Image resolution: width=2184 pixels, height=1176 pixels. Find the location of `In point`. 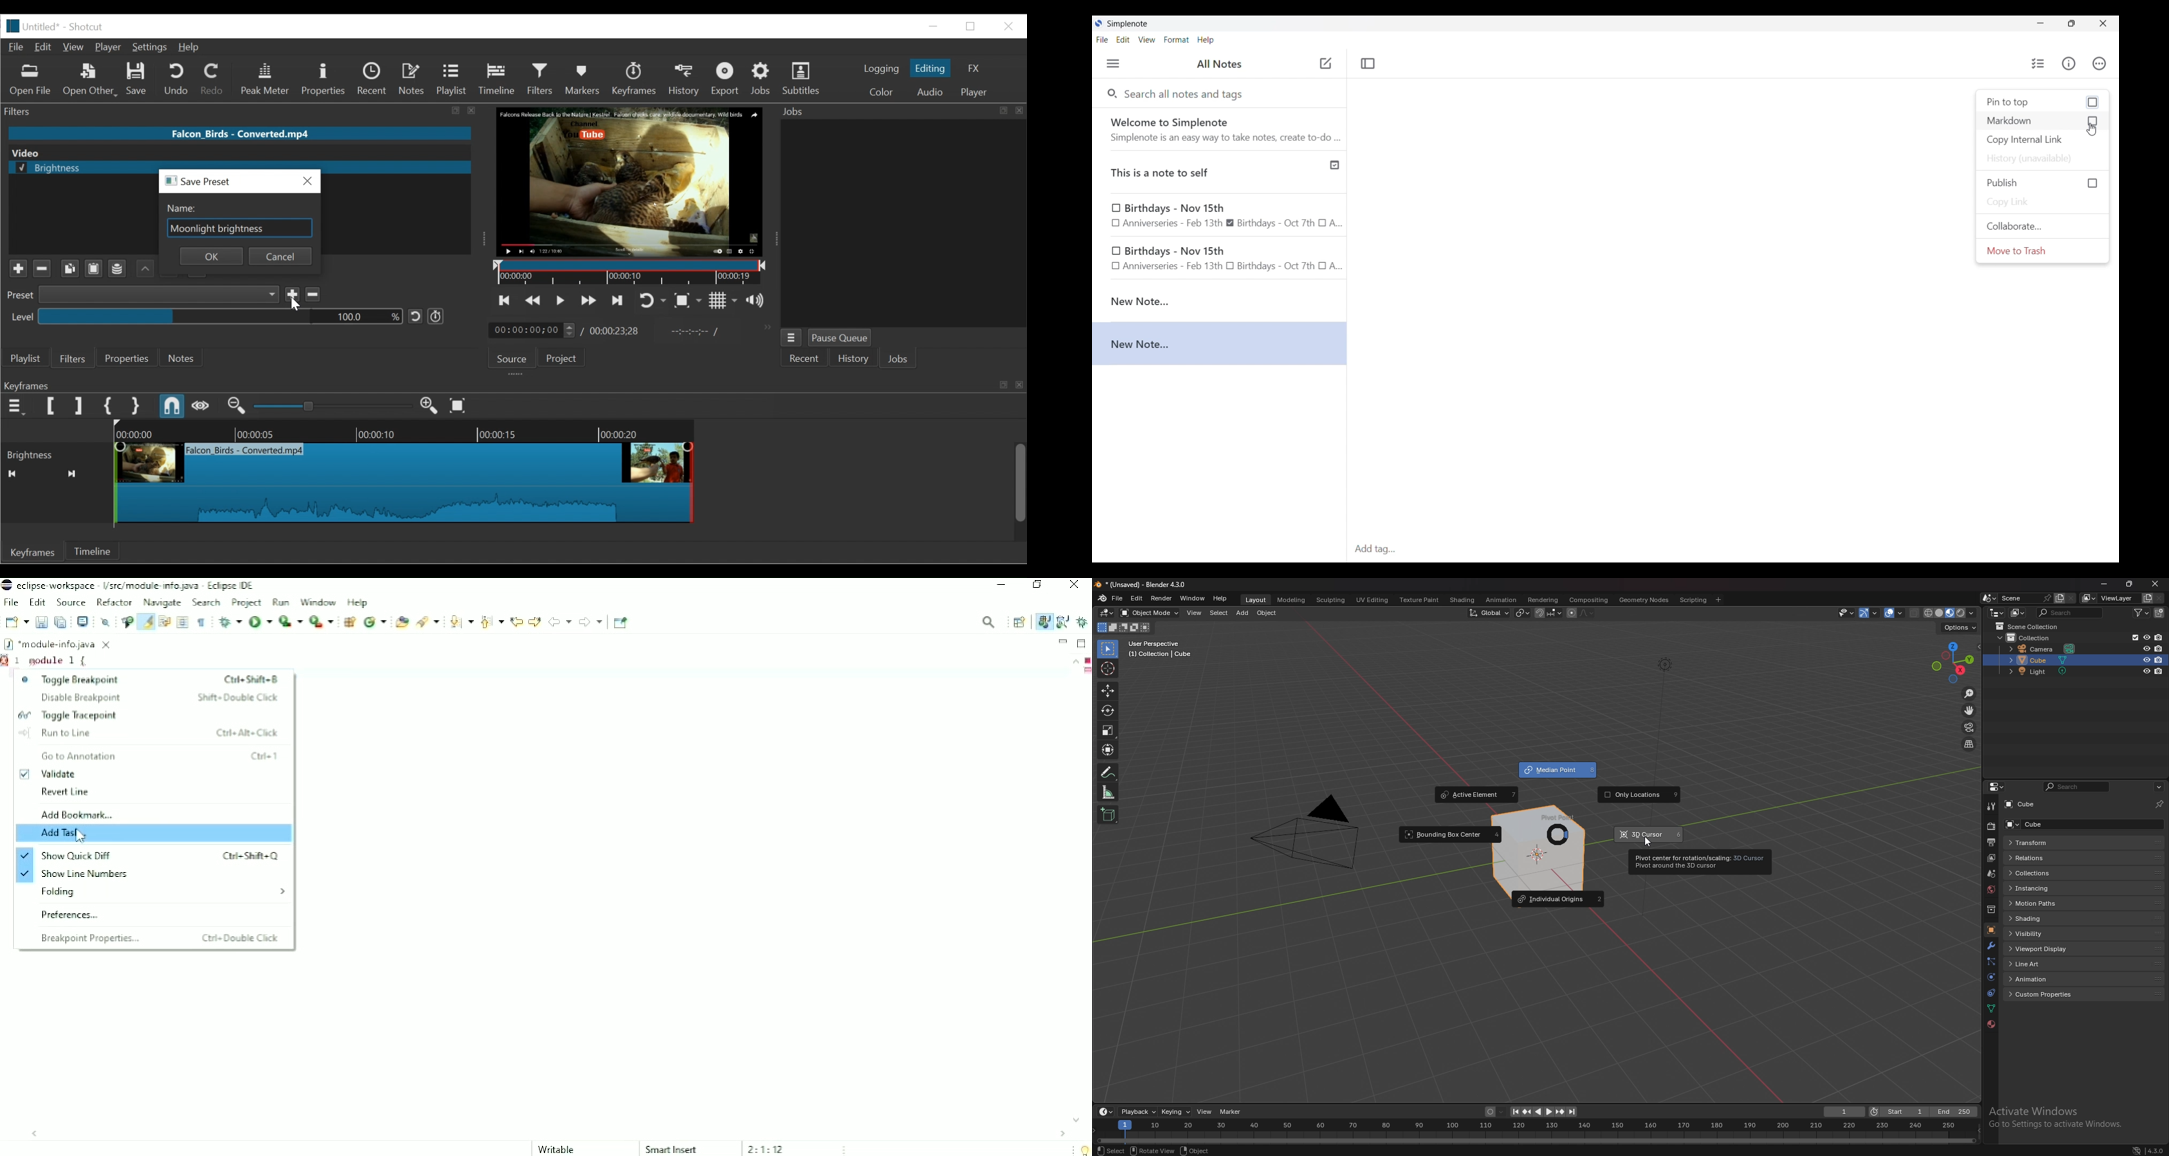

In point is located at coordinates (689, 332).